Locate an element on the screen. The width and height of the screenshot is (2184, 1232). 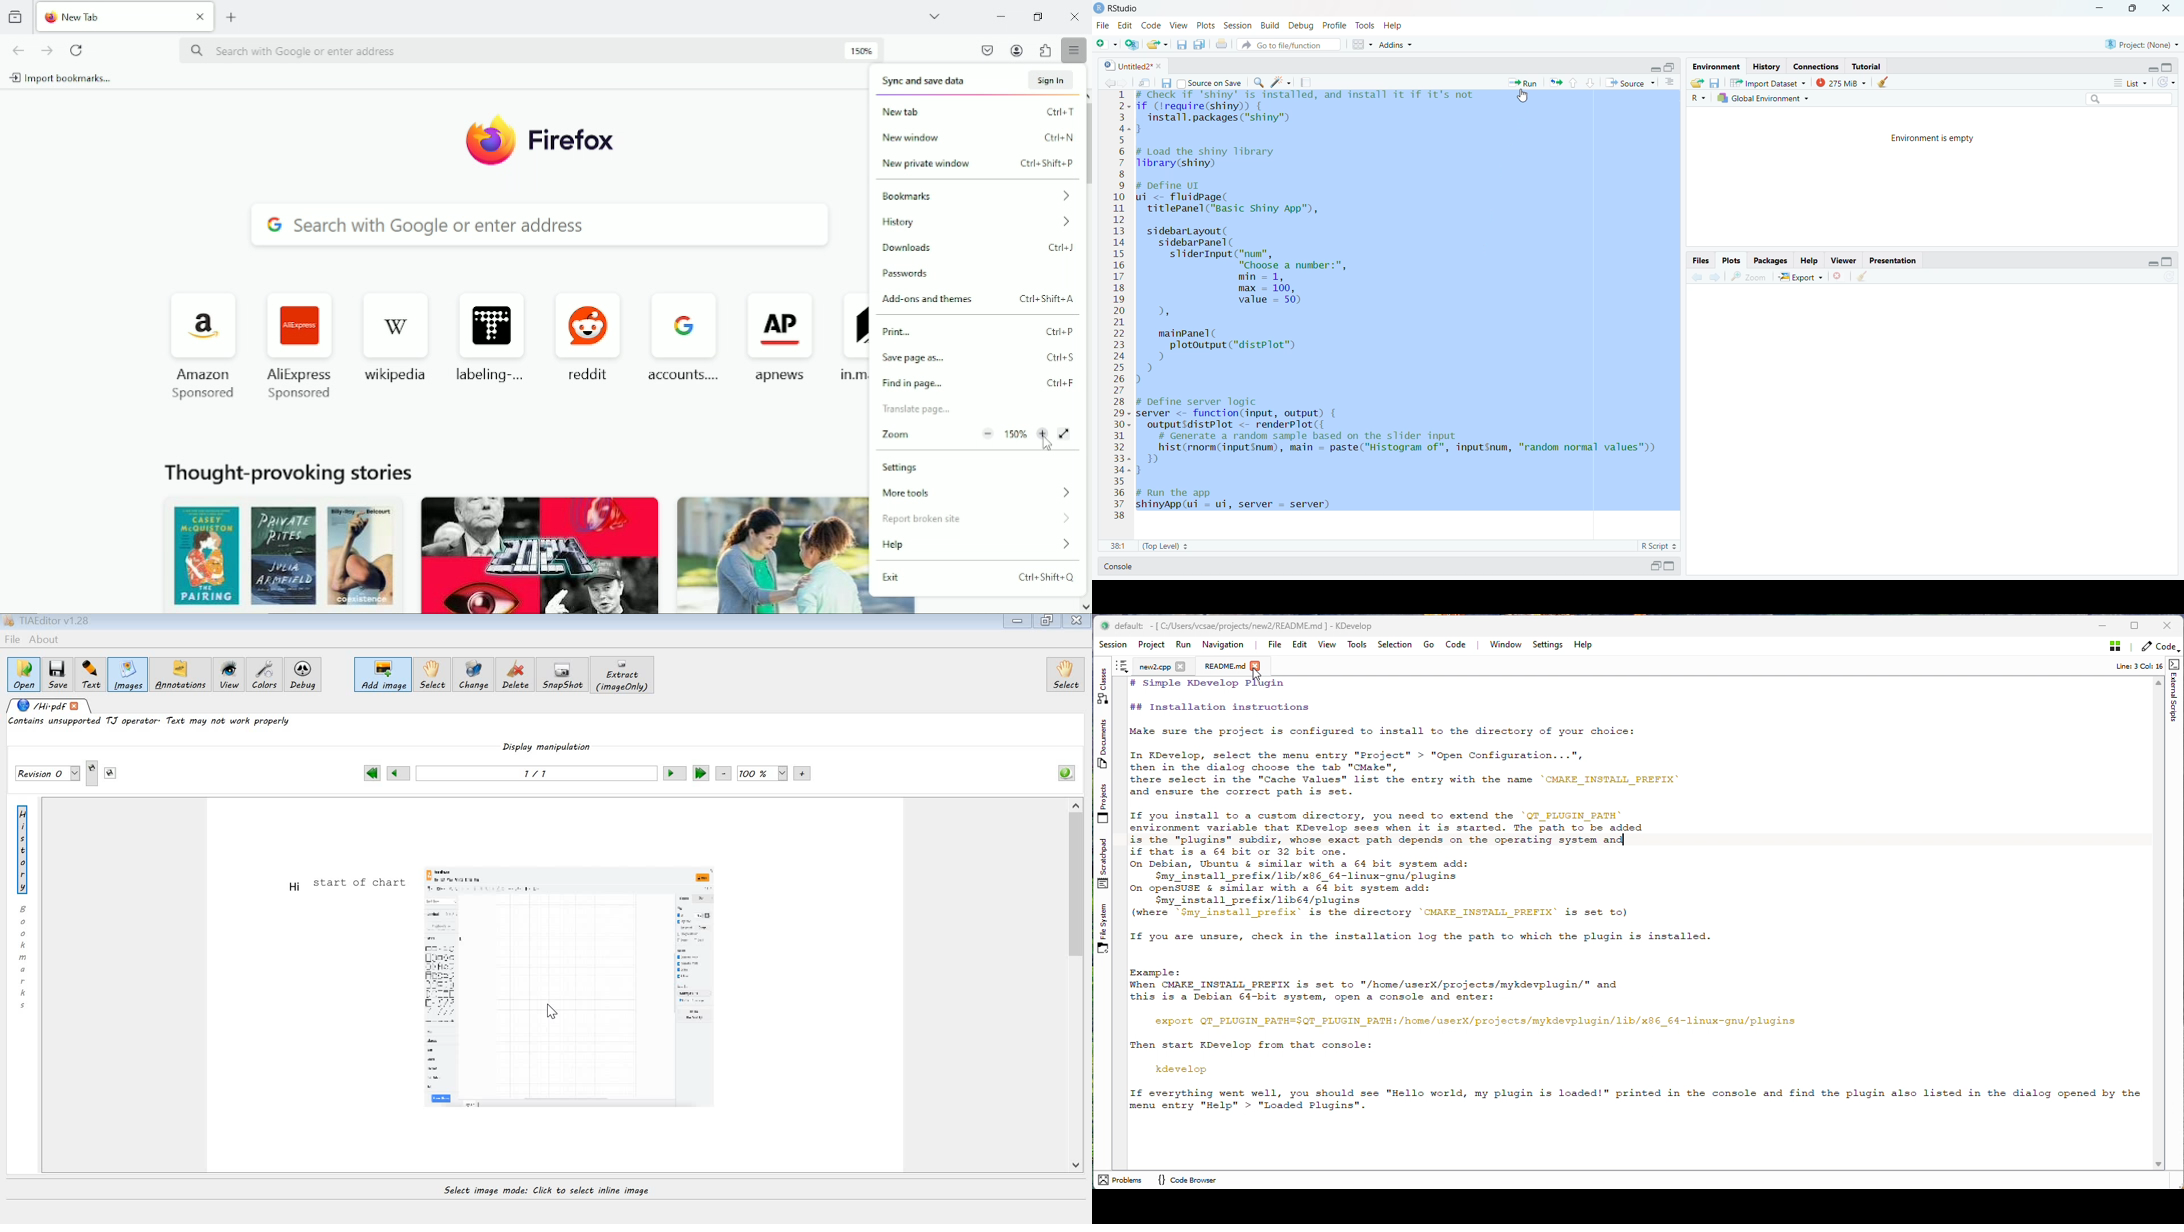
Global Environment is located at coordinates (1765, 97).